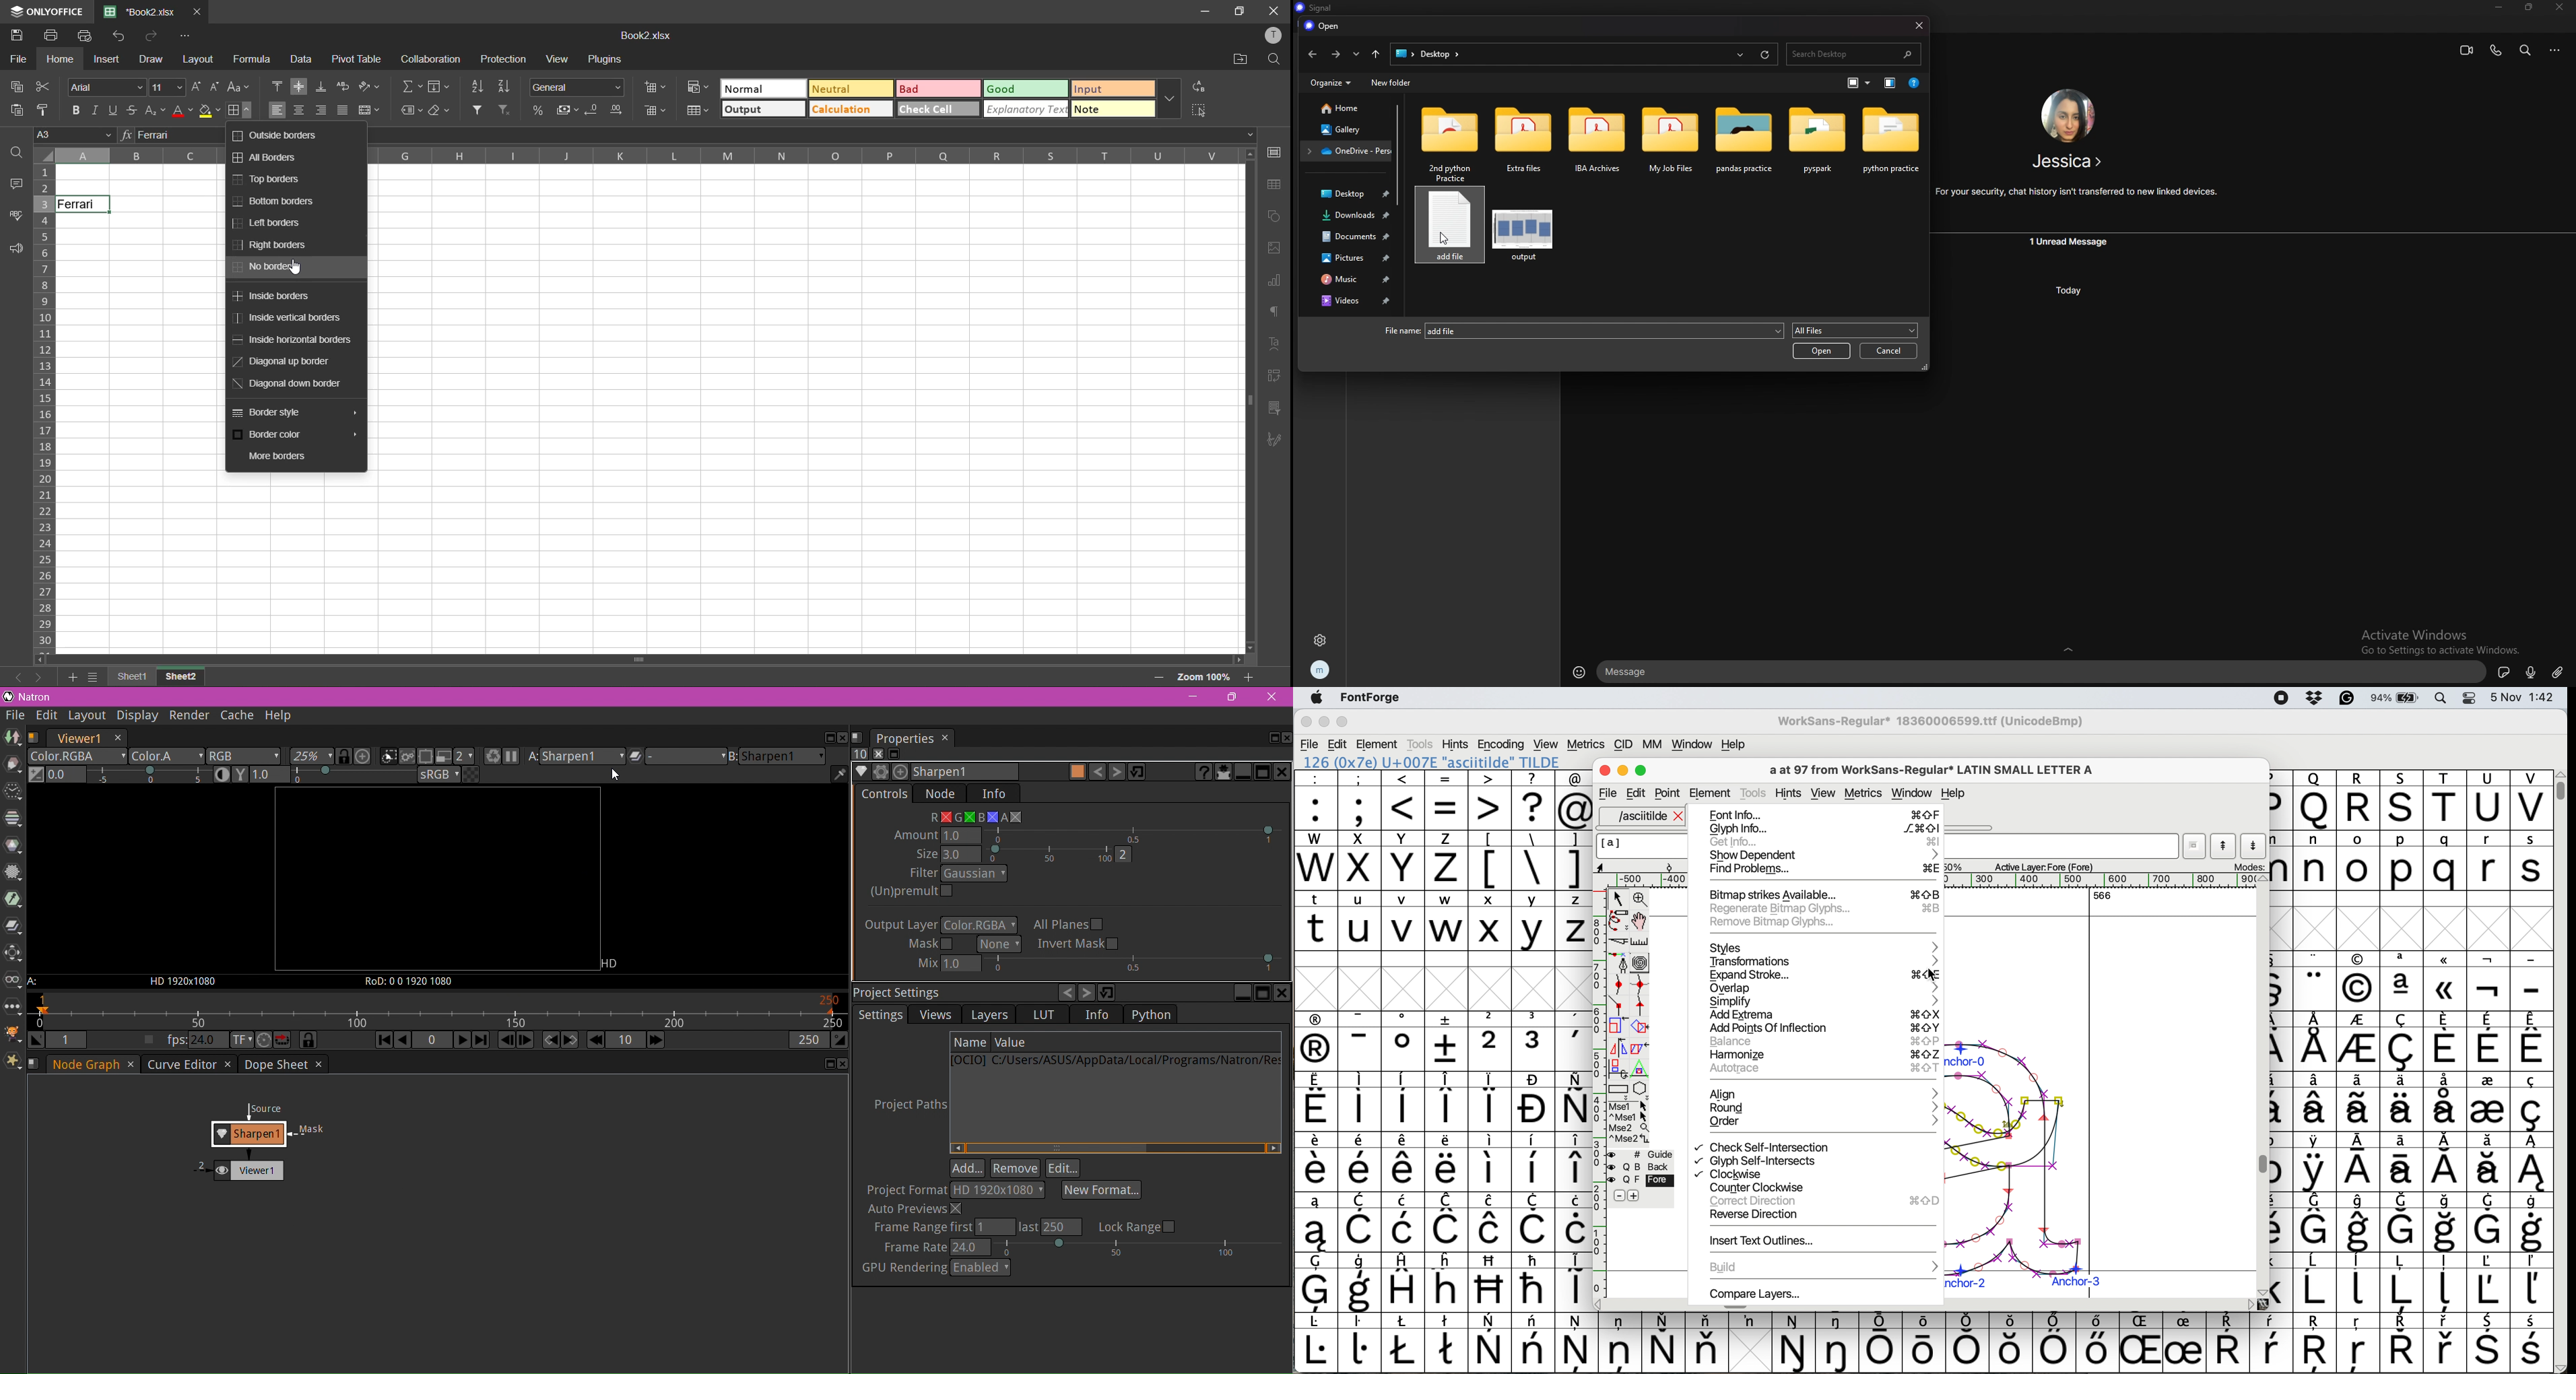 The image size is (2576, 1400). Describe the element at coordinates (1211, 12) in the screenshot. I see `minimize` at that location.